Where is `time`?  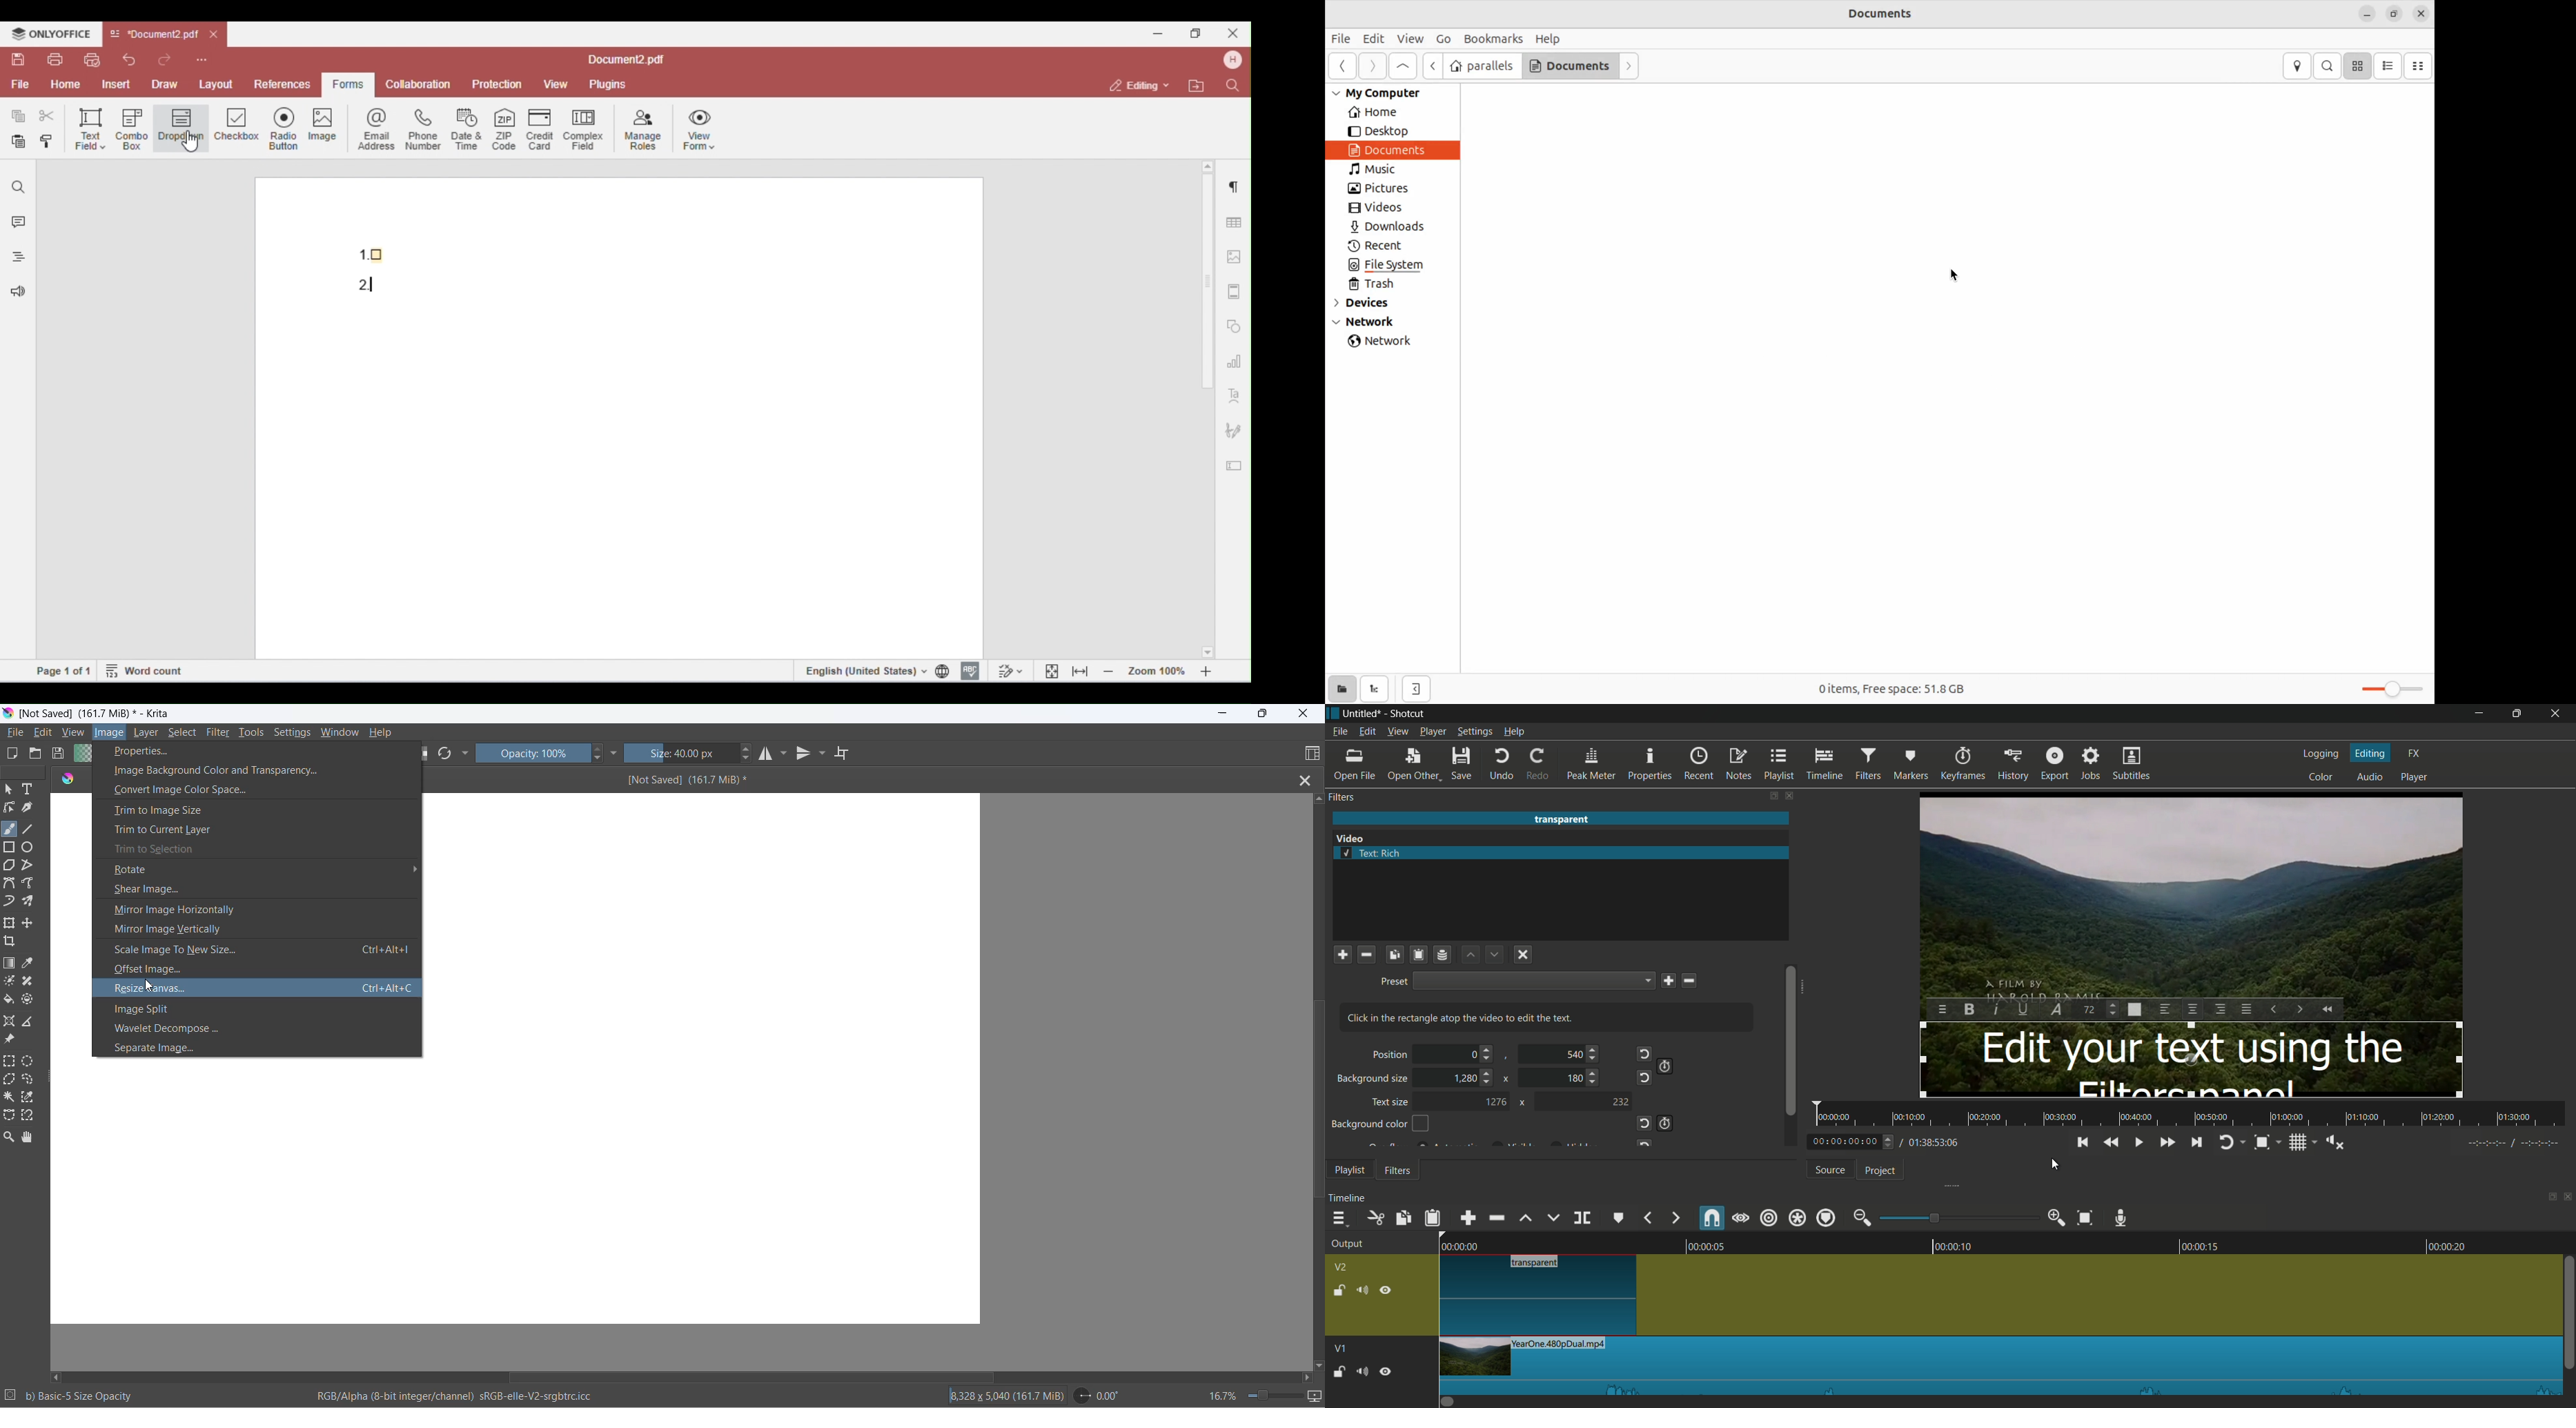
time is located at coordinates (1883, 1141).